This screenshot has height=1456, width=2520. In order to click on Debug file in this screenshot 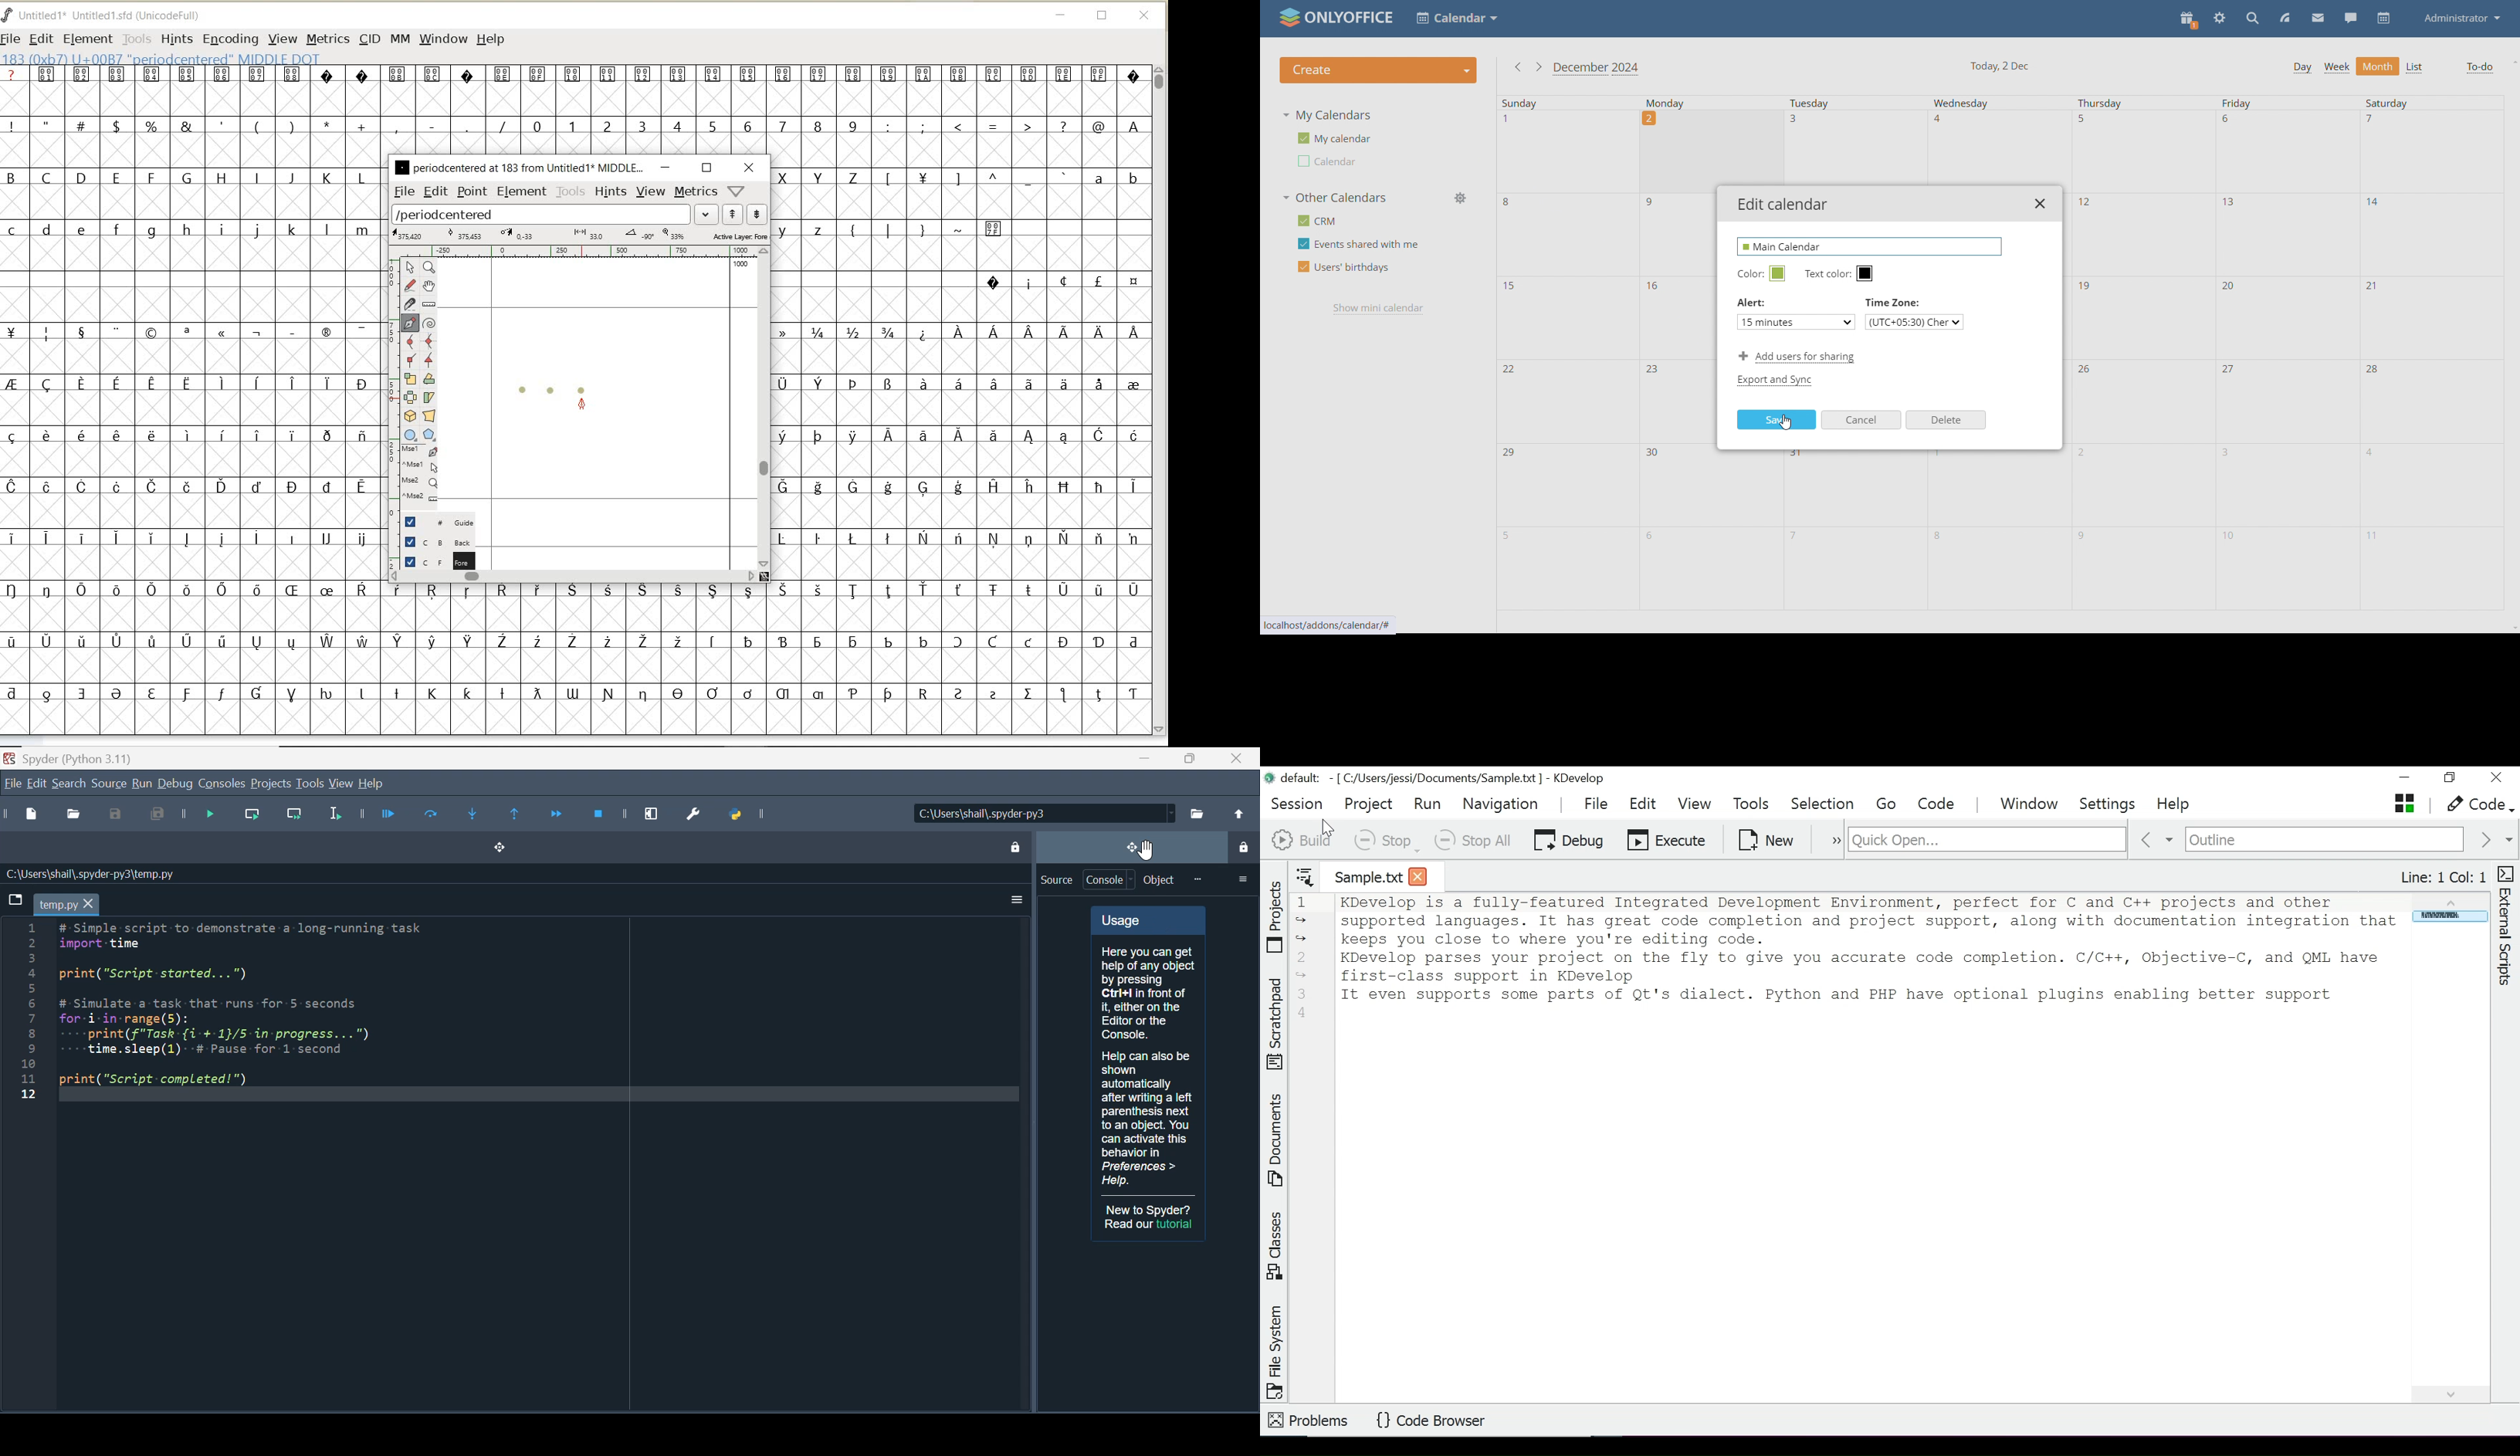, I will do `click(203, 816)`.